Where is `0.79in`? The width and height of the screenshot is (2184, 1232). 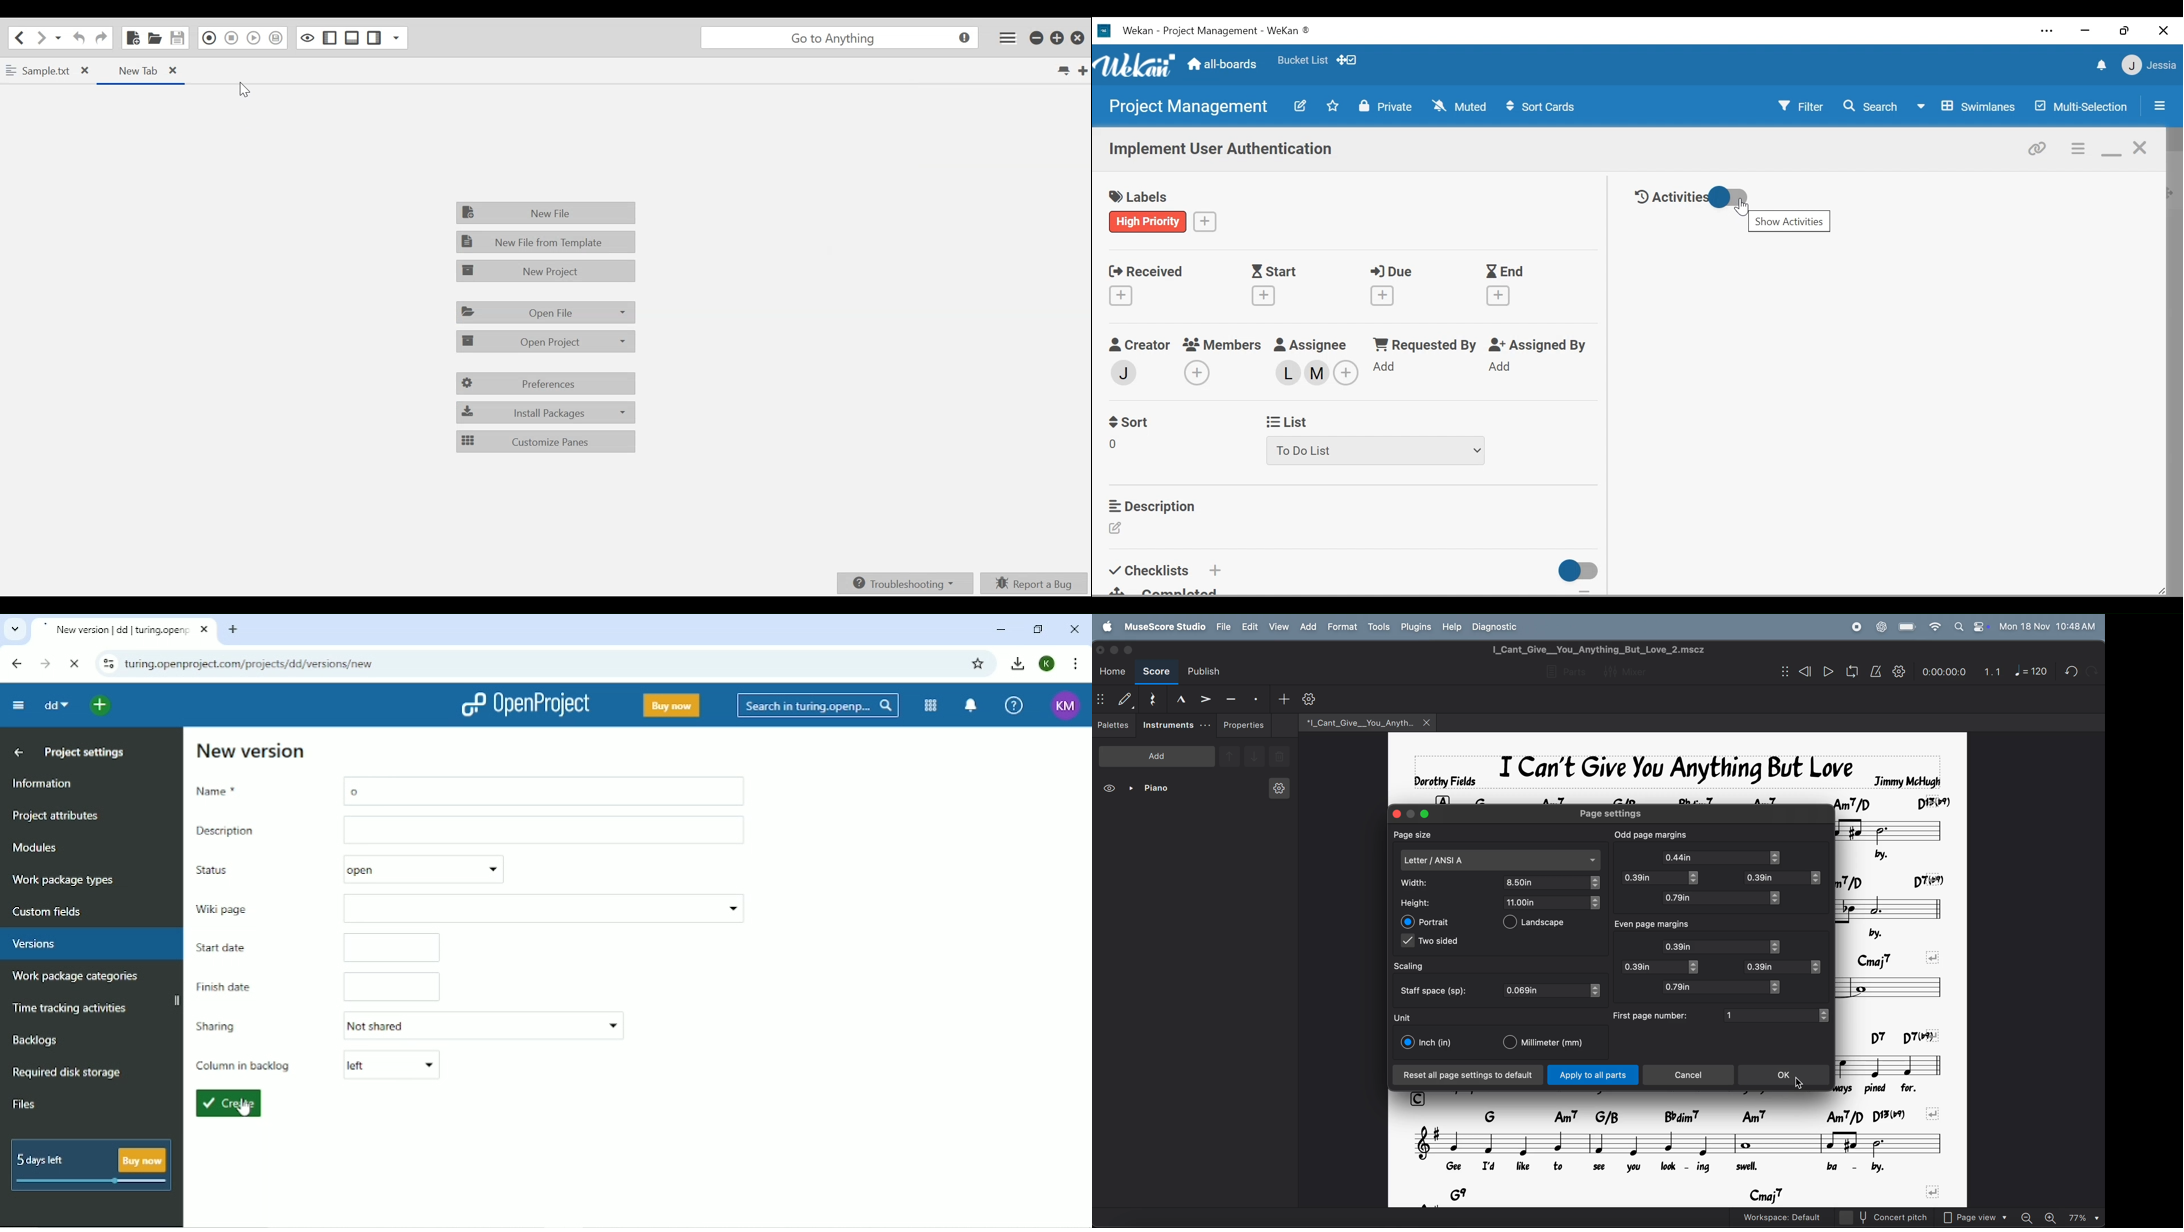
0.79in is located at coordinates (1714, 898).